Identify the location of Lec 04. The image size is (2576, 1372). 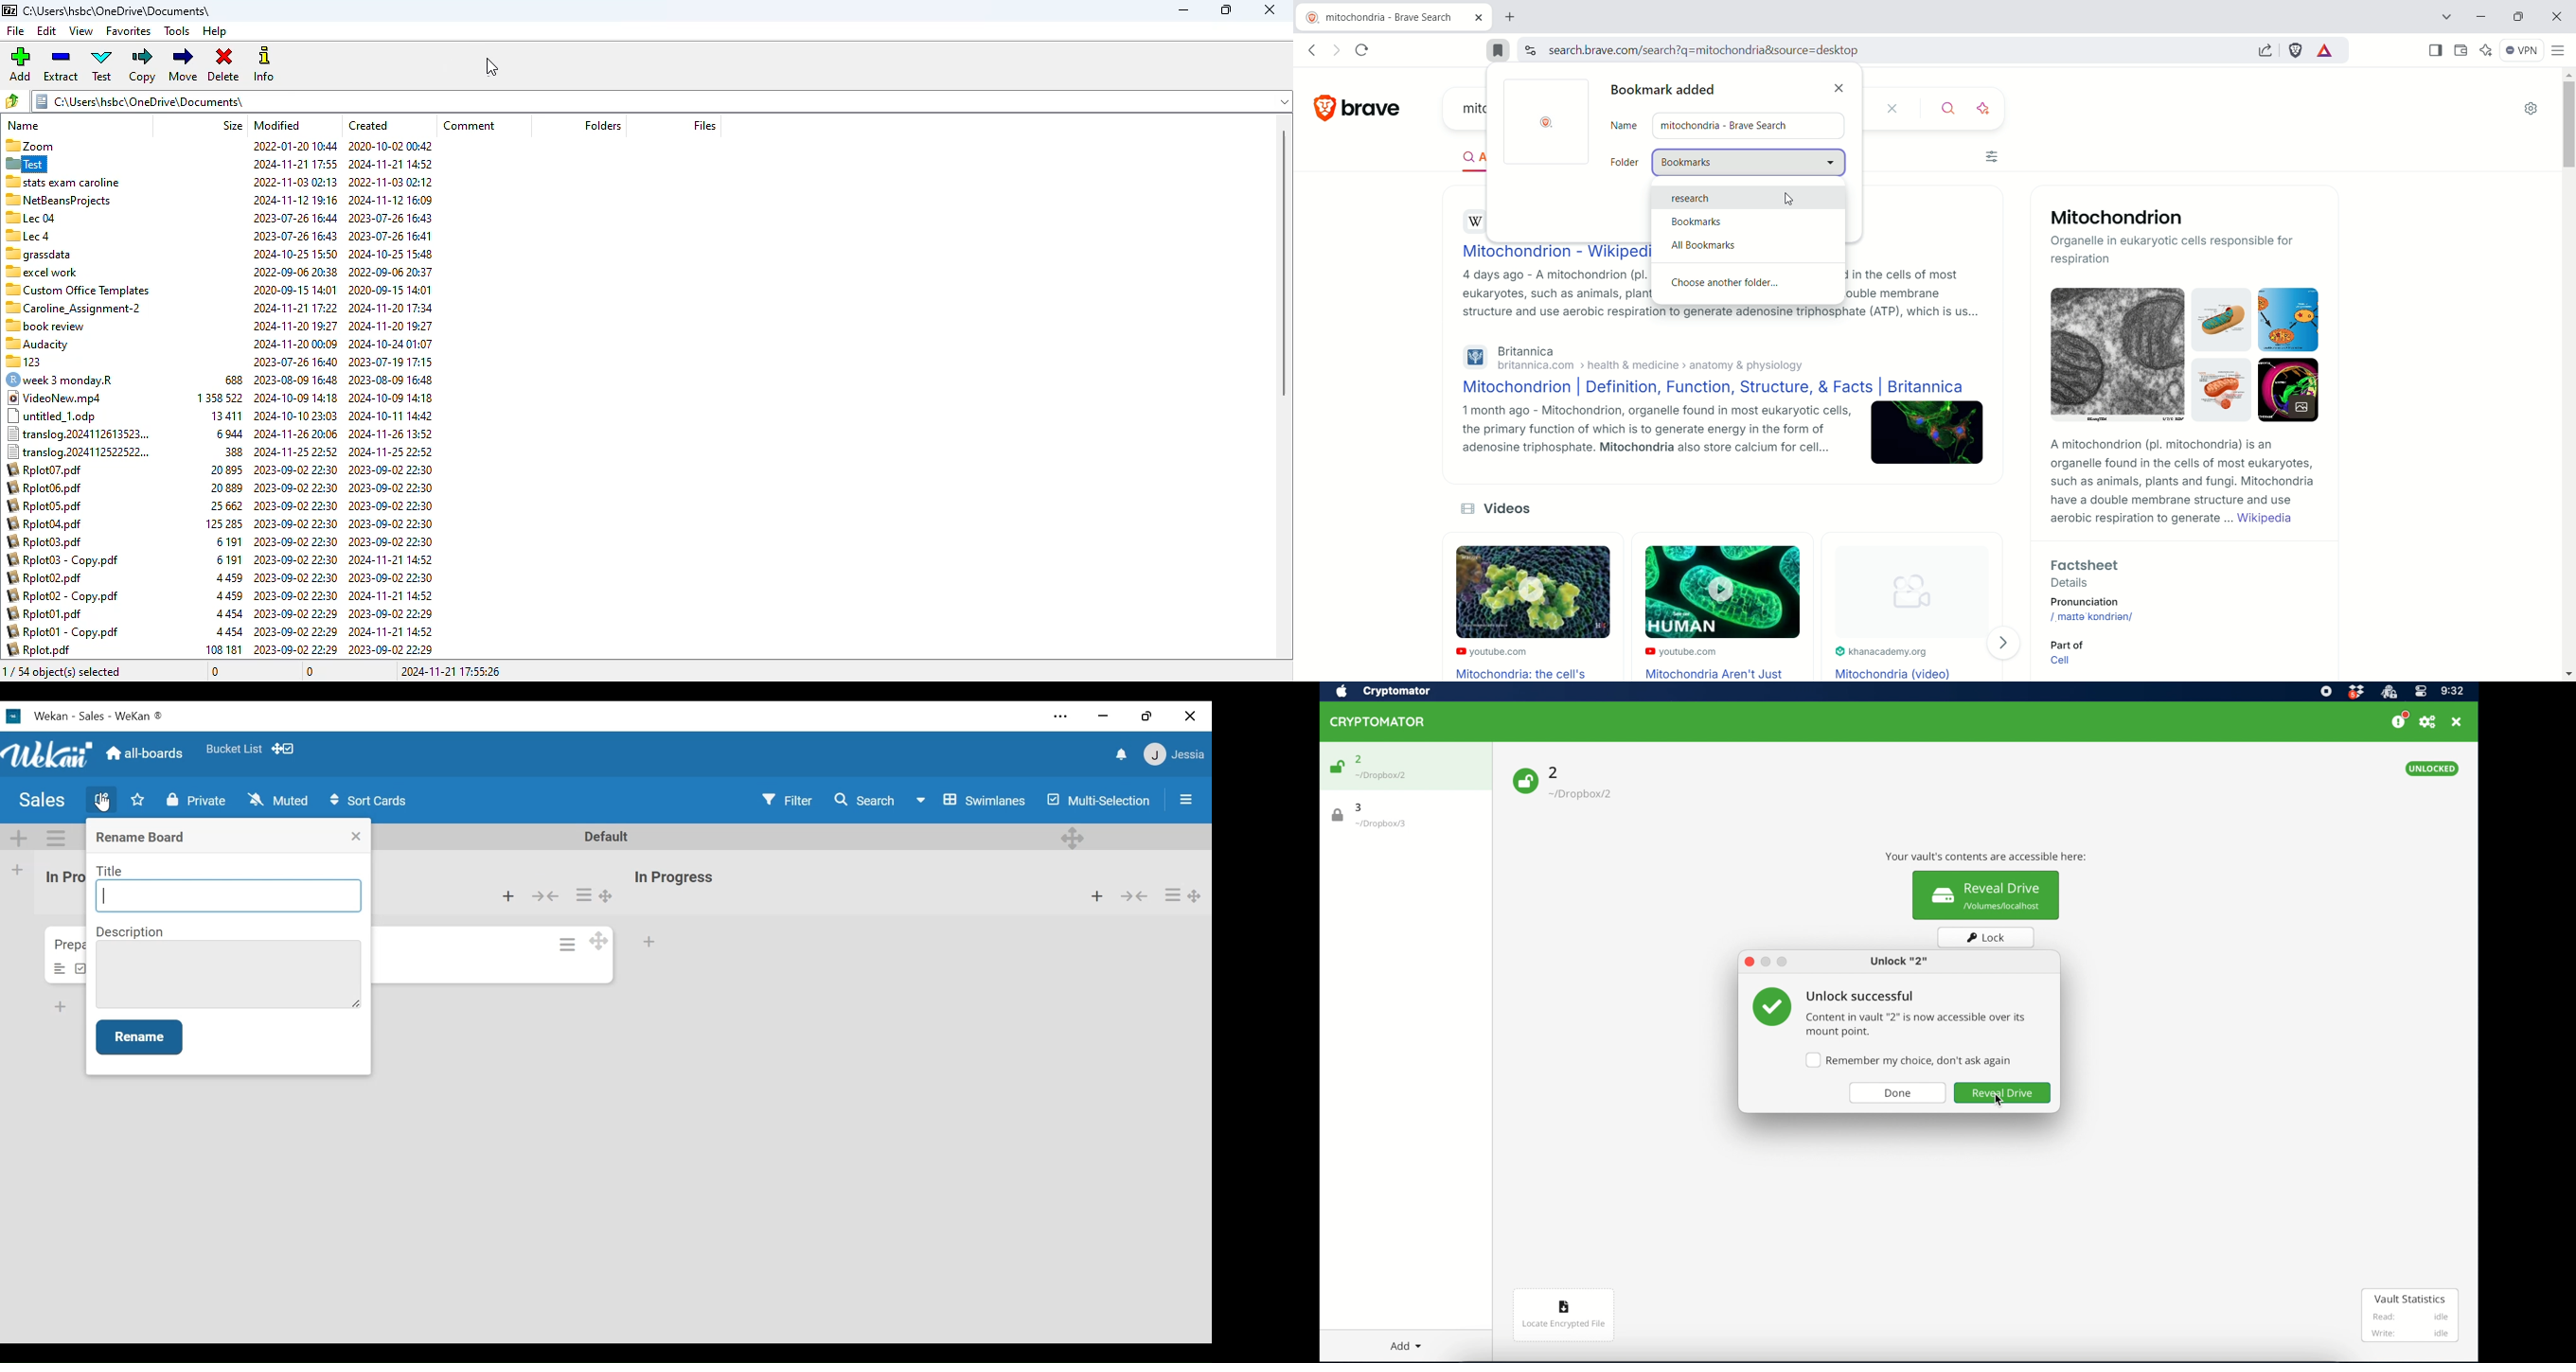
(31, 218).